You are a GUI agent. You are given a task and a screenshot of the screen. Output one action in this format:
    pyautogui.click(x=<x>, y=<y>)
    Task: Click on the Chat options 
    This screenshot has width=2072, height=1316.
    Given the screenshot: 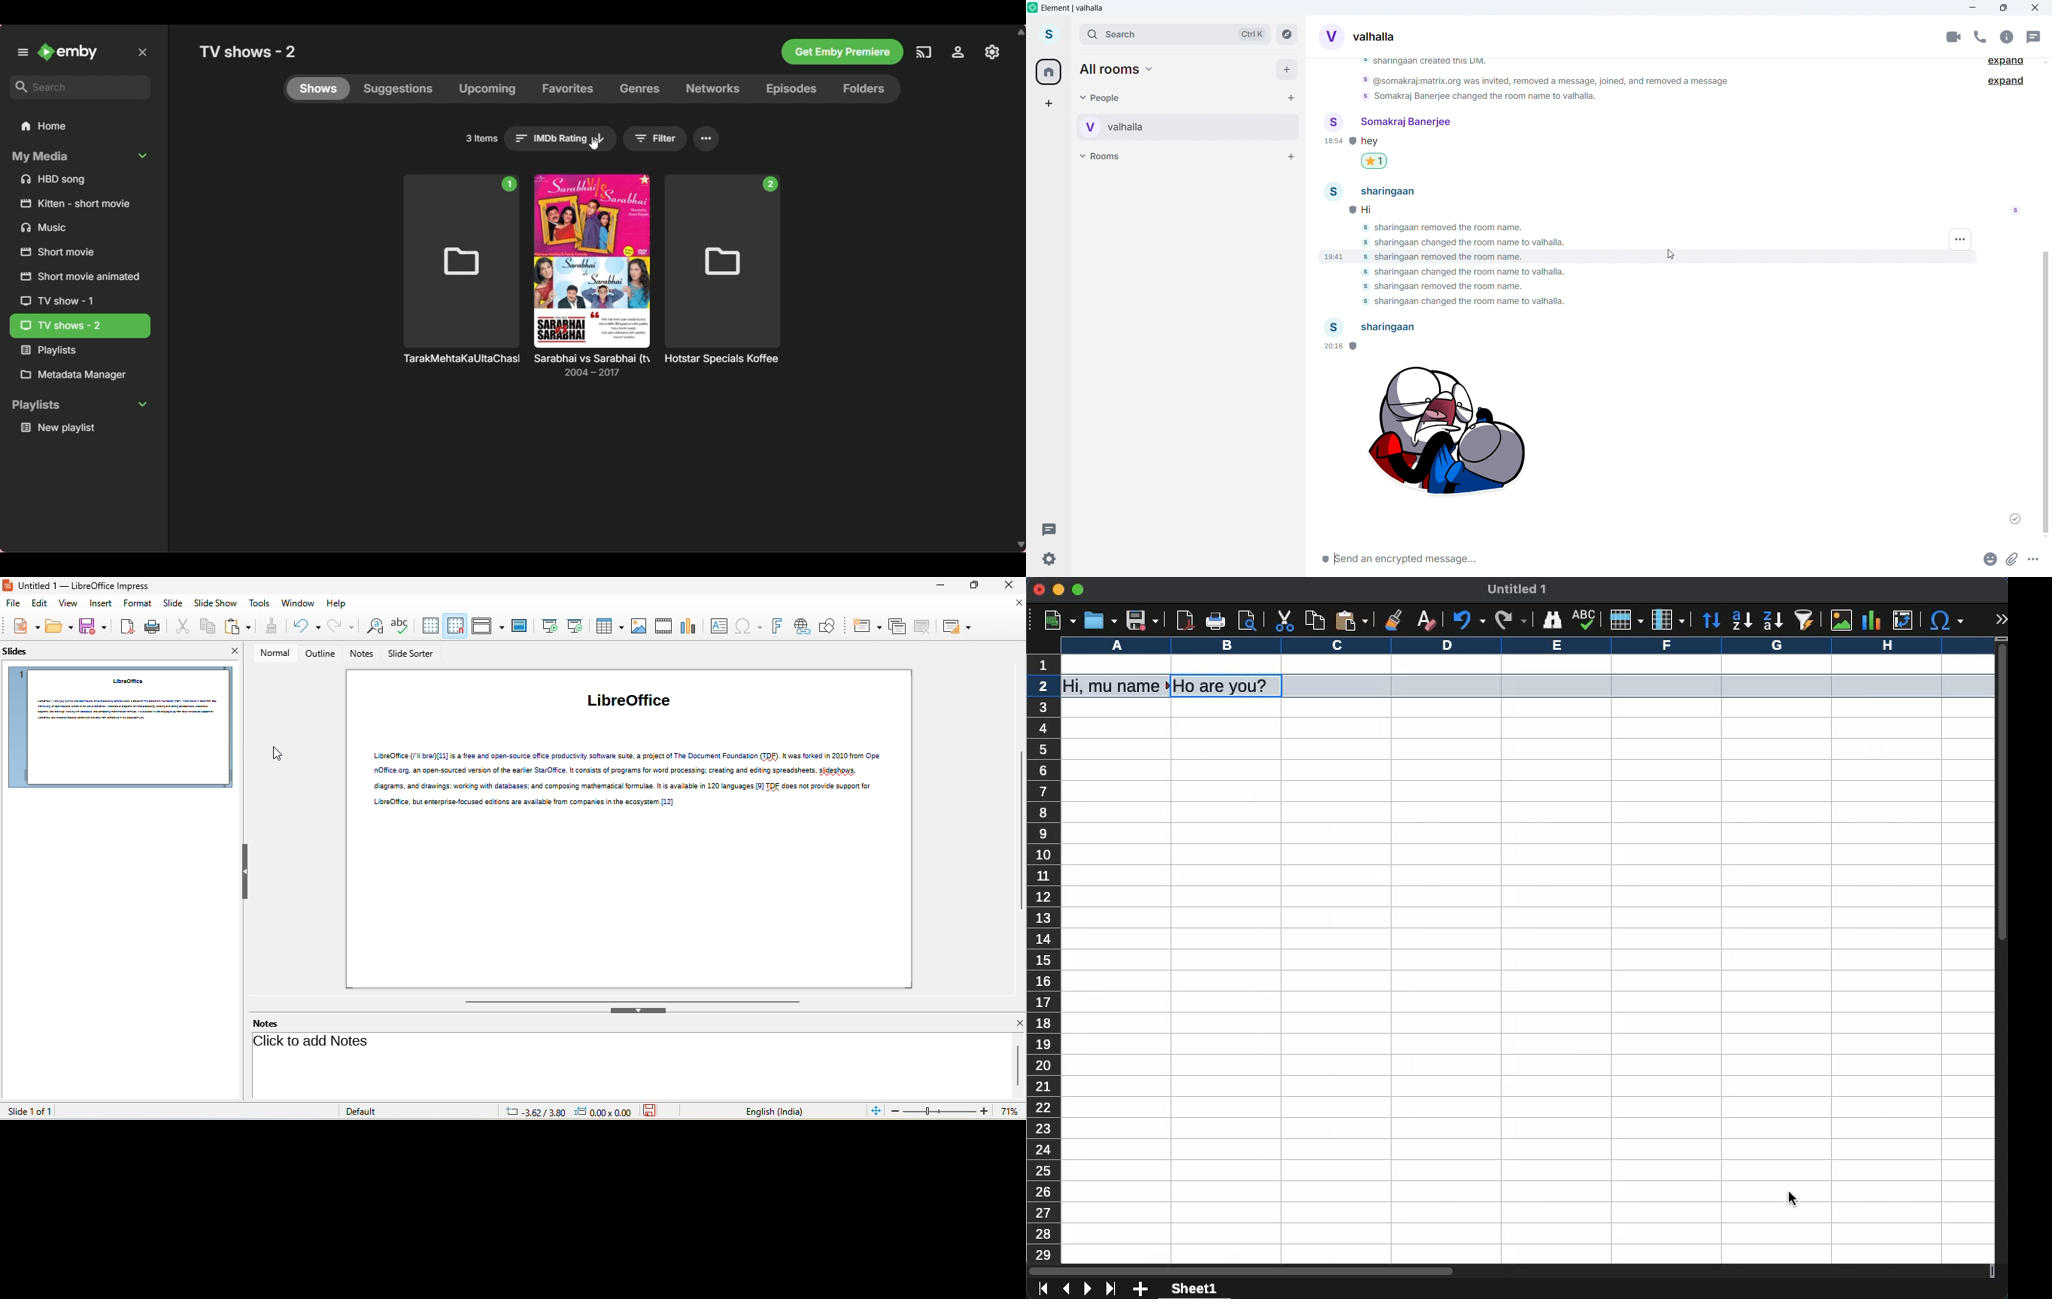 What is the action you would take?
    pyautogui.click(x=2006, y=37)
    